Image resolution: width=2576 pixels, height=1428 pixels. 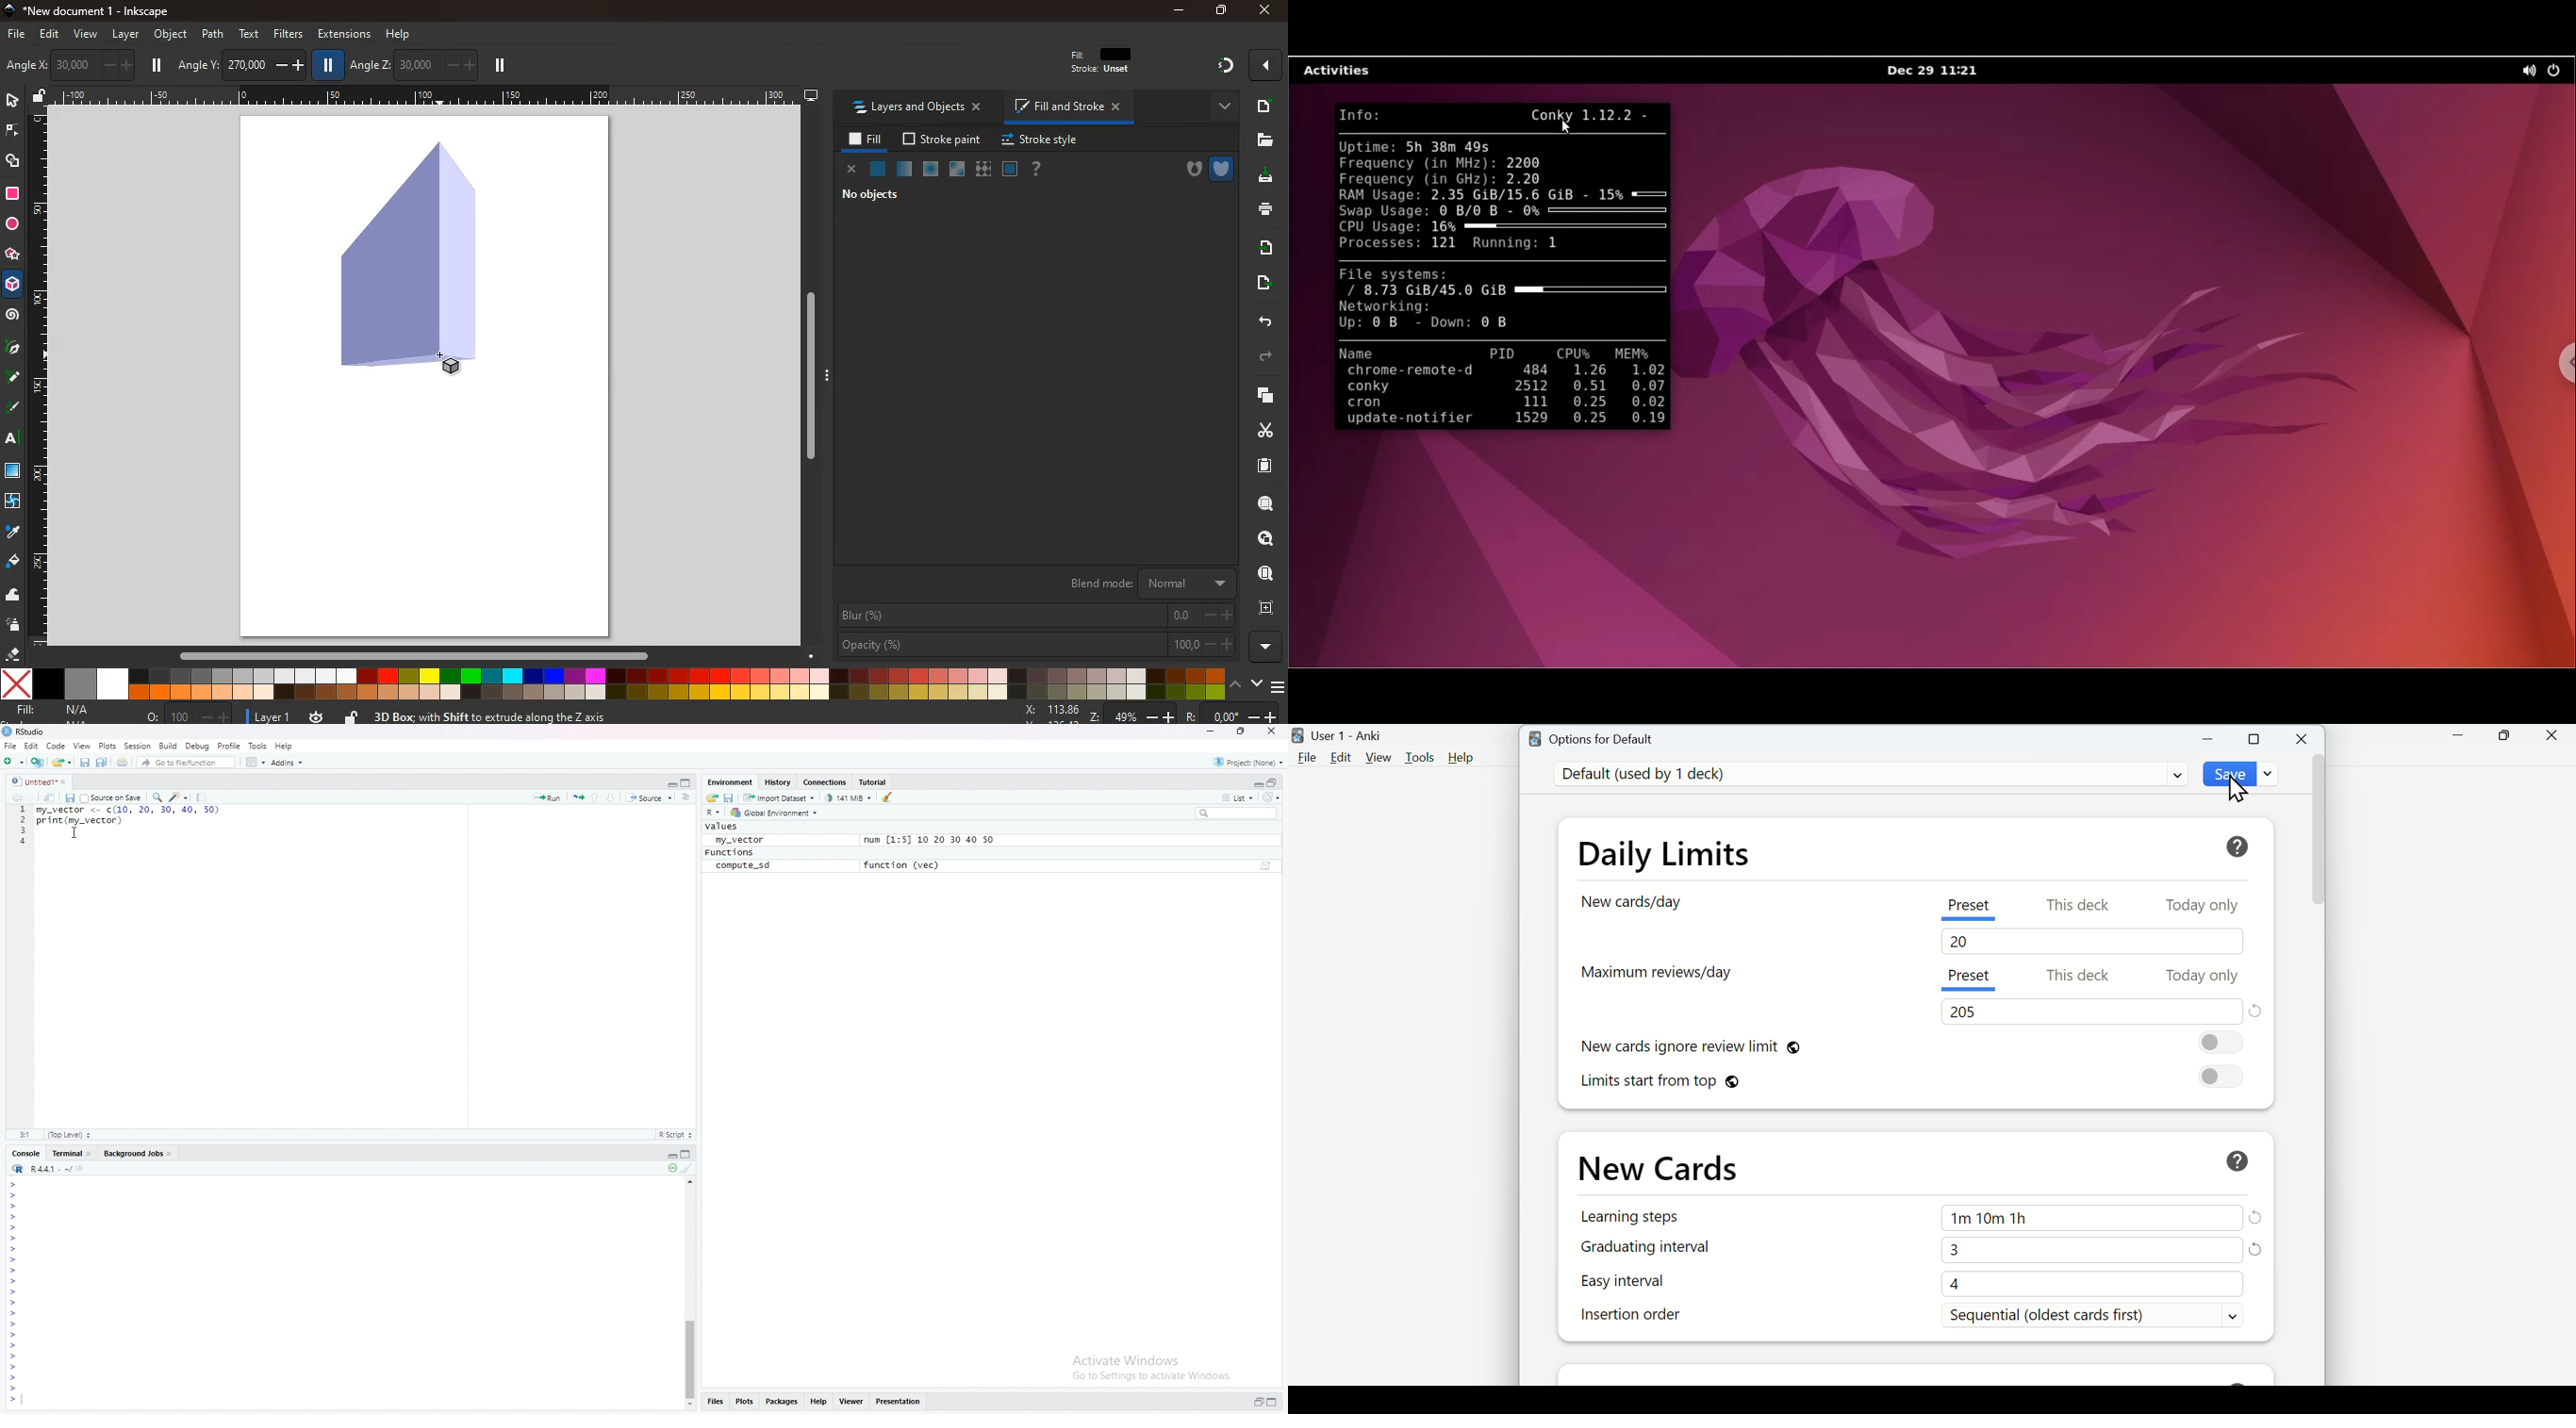 What do you see at coordinates (126, 823) in the screenshot?
I see `my_vector <- c(10, 20, 30, 40, 50)   print(my_vector)` at bounding box center [126, 823].